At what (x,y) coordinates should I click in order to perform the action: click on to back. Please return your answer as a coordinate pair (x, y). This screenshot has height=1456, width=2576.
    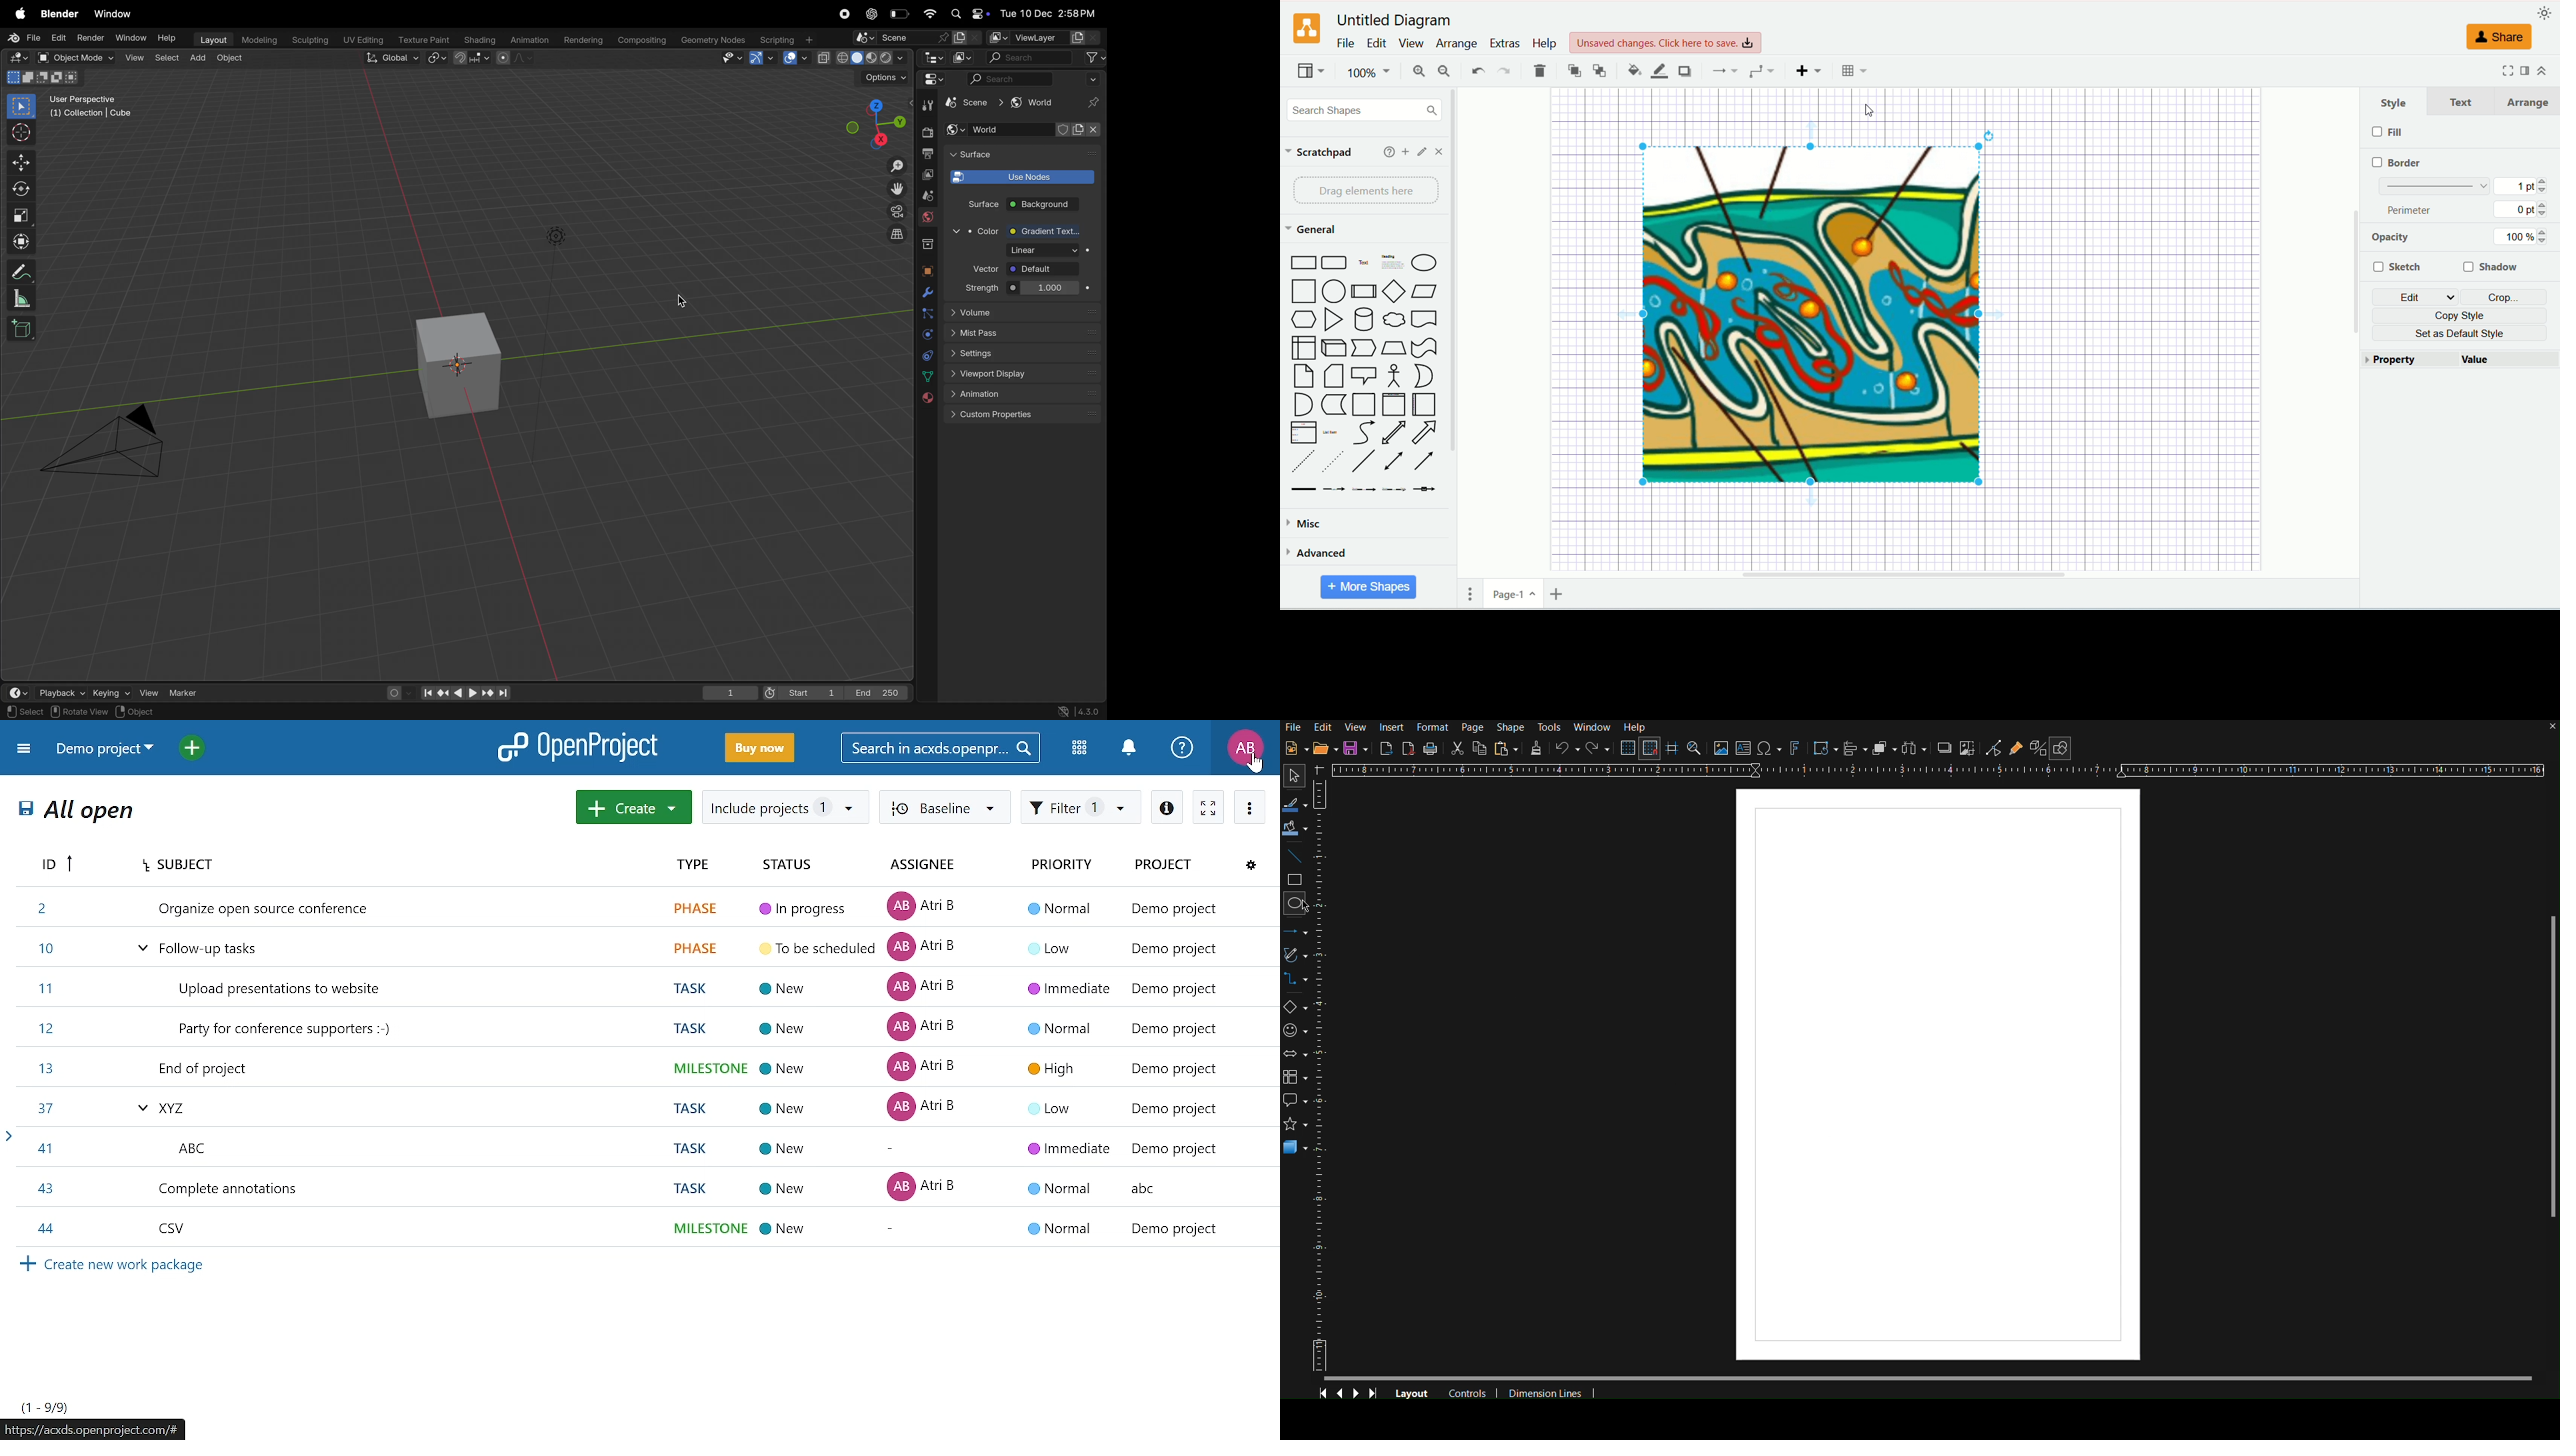
    Looking at the image, I should click on (1599, 71).